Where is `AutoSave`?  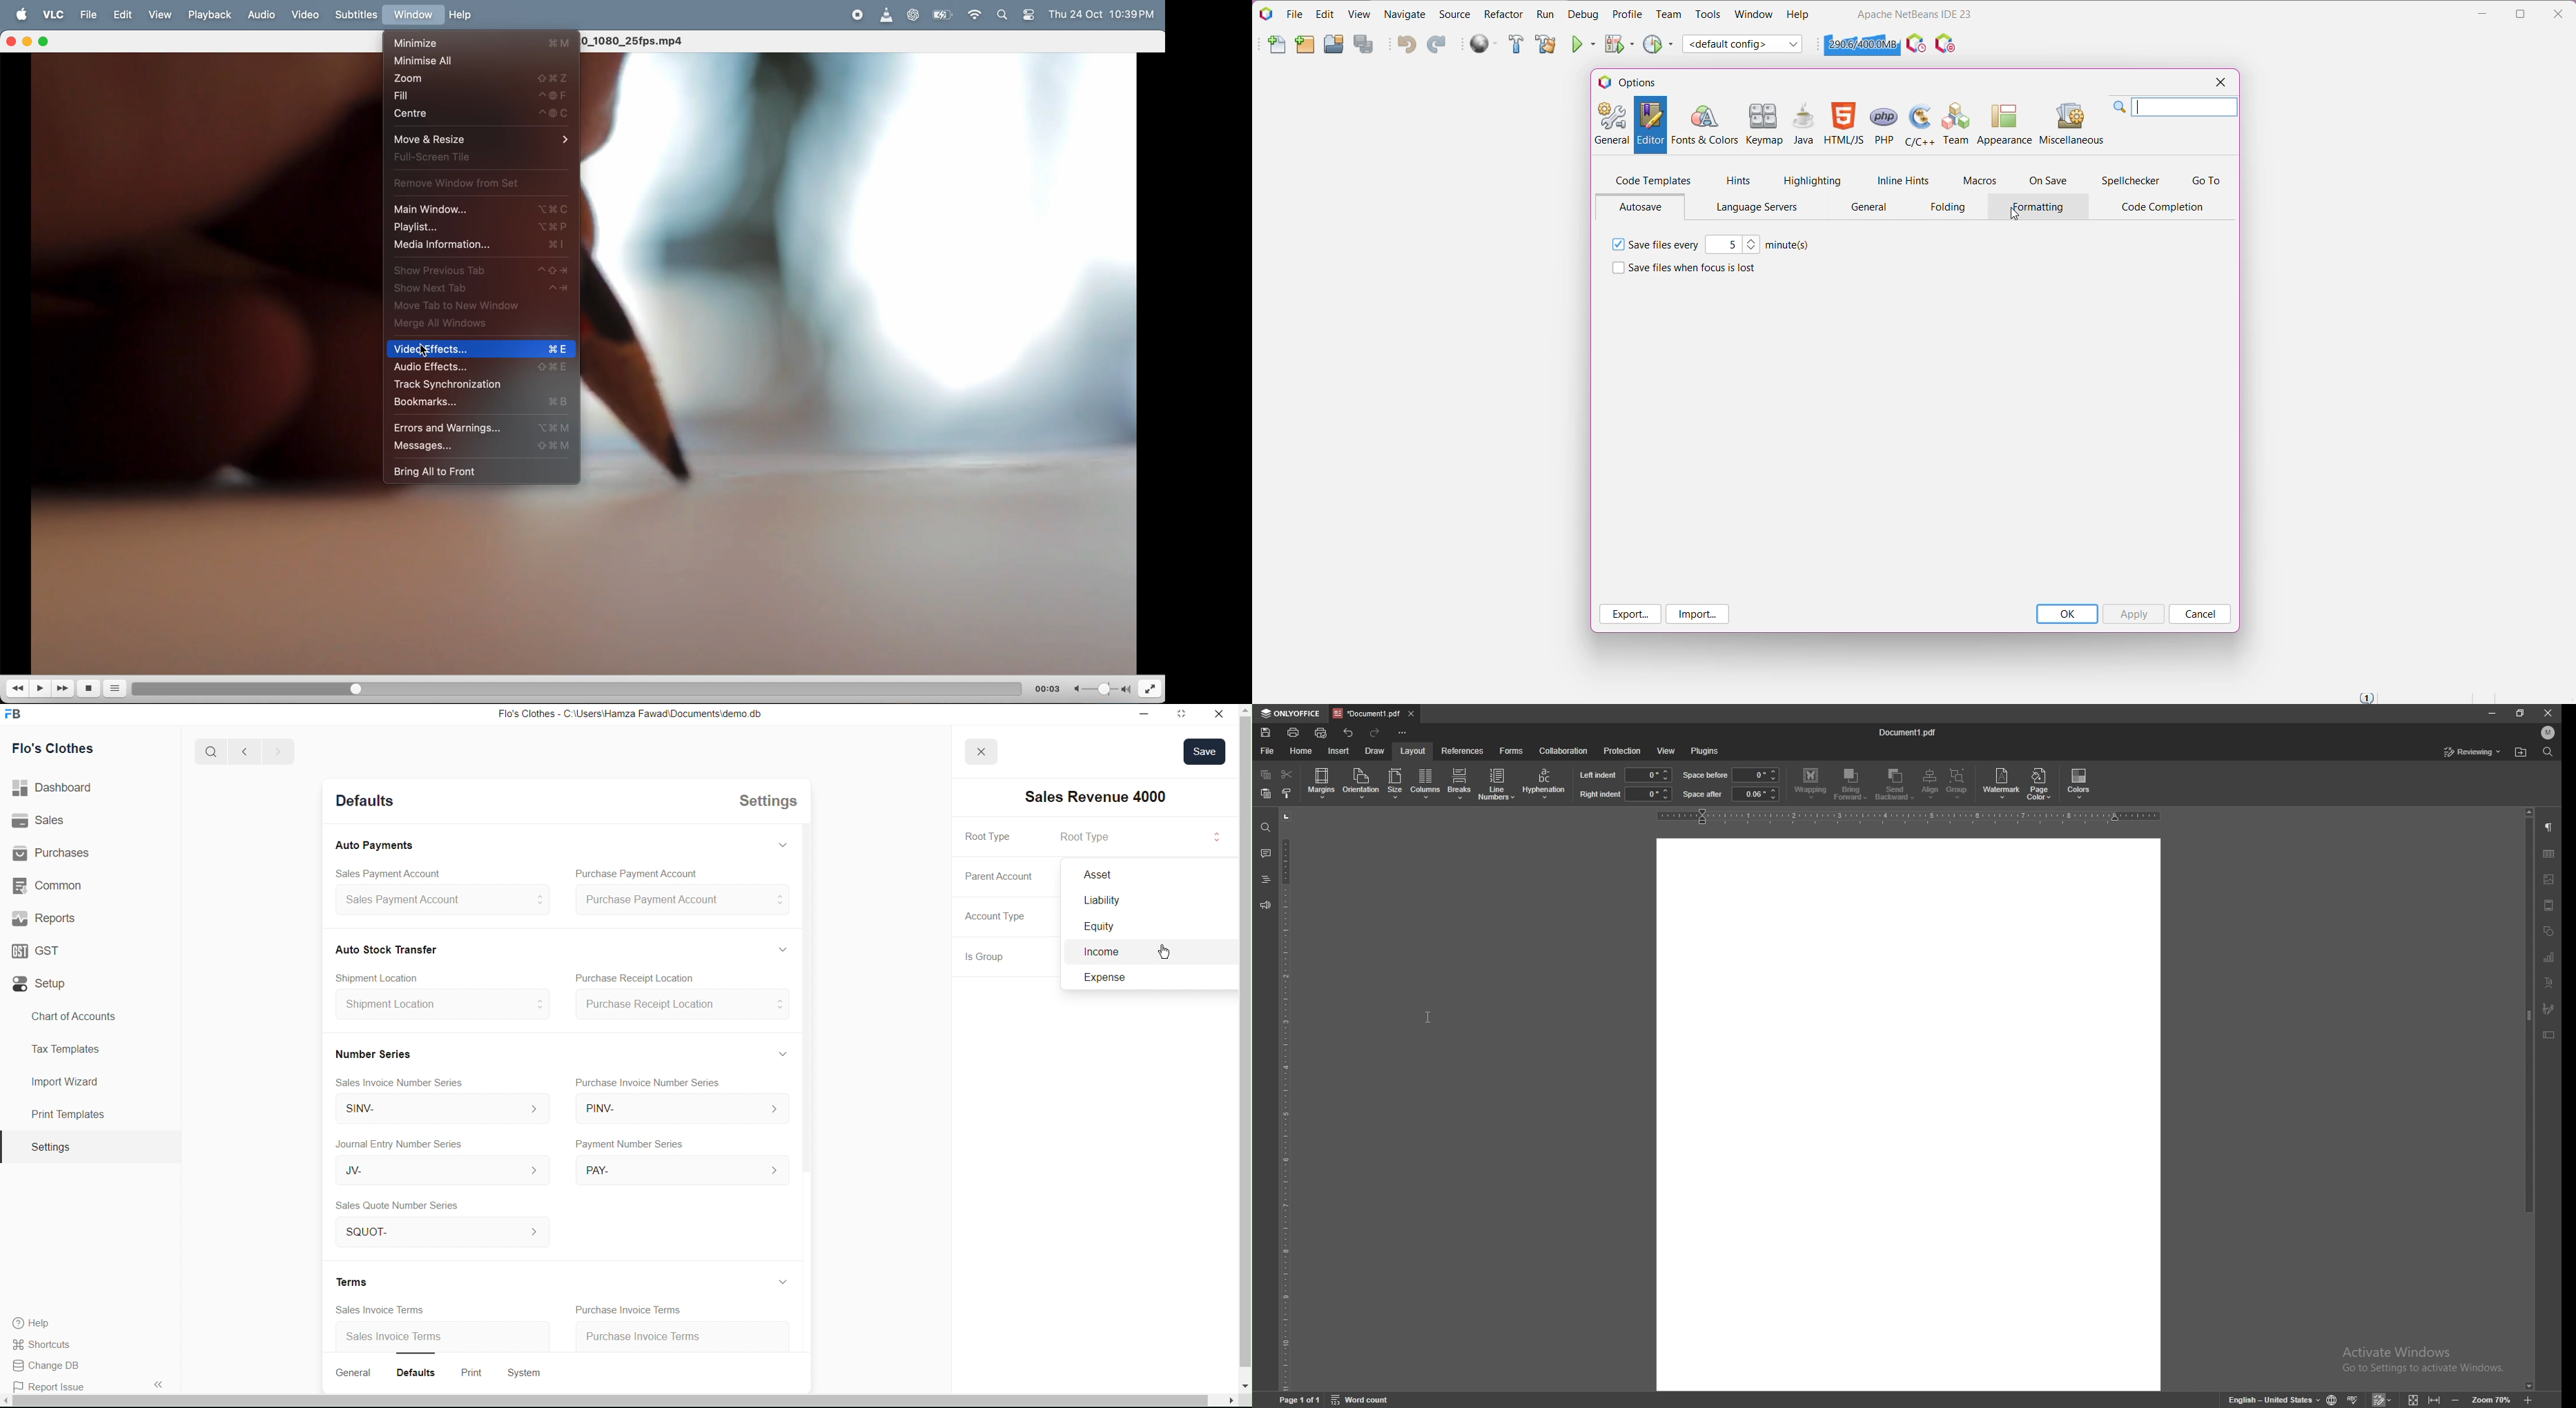
AutoSave is located at coordinates (1644, 207).